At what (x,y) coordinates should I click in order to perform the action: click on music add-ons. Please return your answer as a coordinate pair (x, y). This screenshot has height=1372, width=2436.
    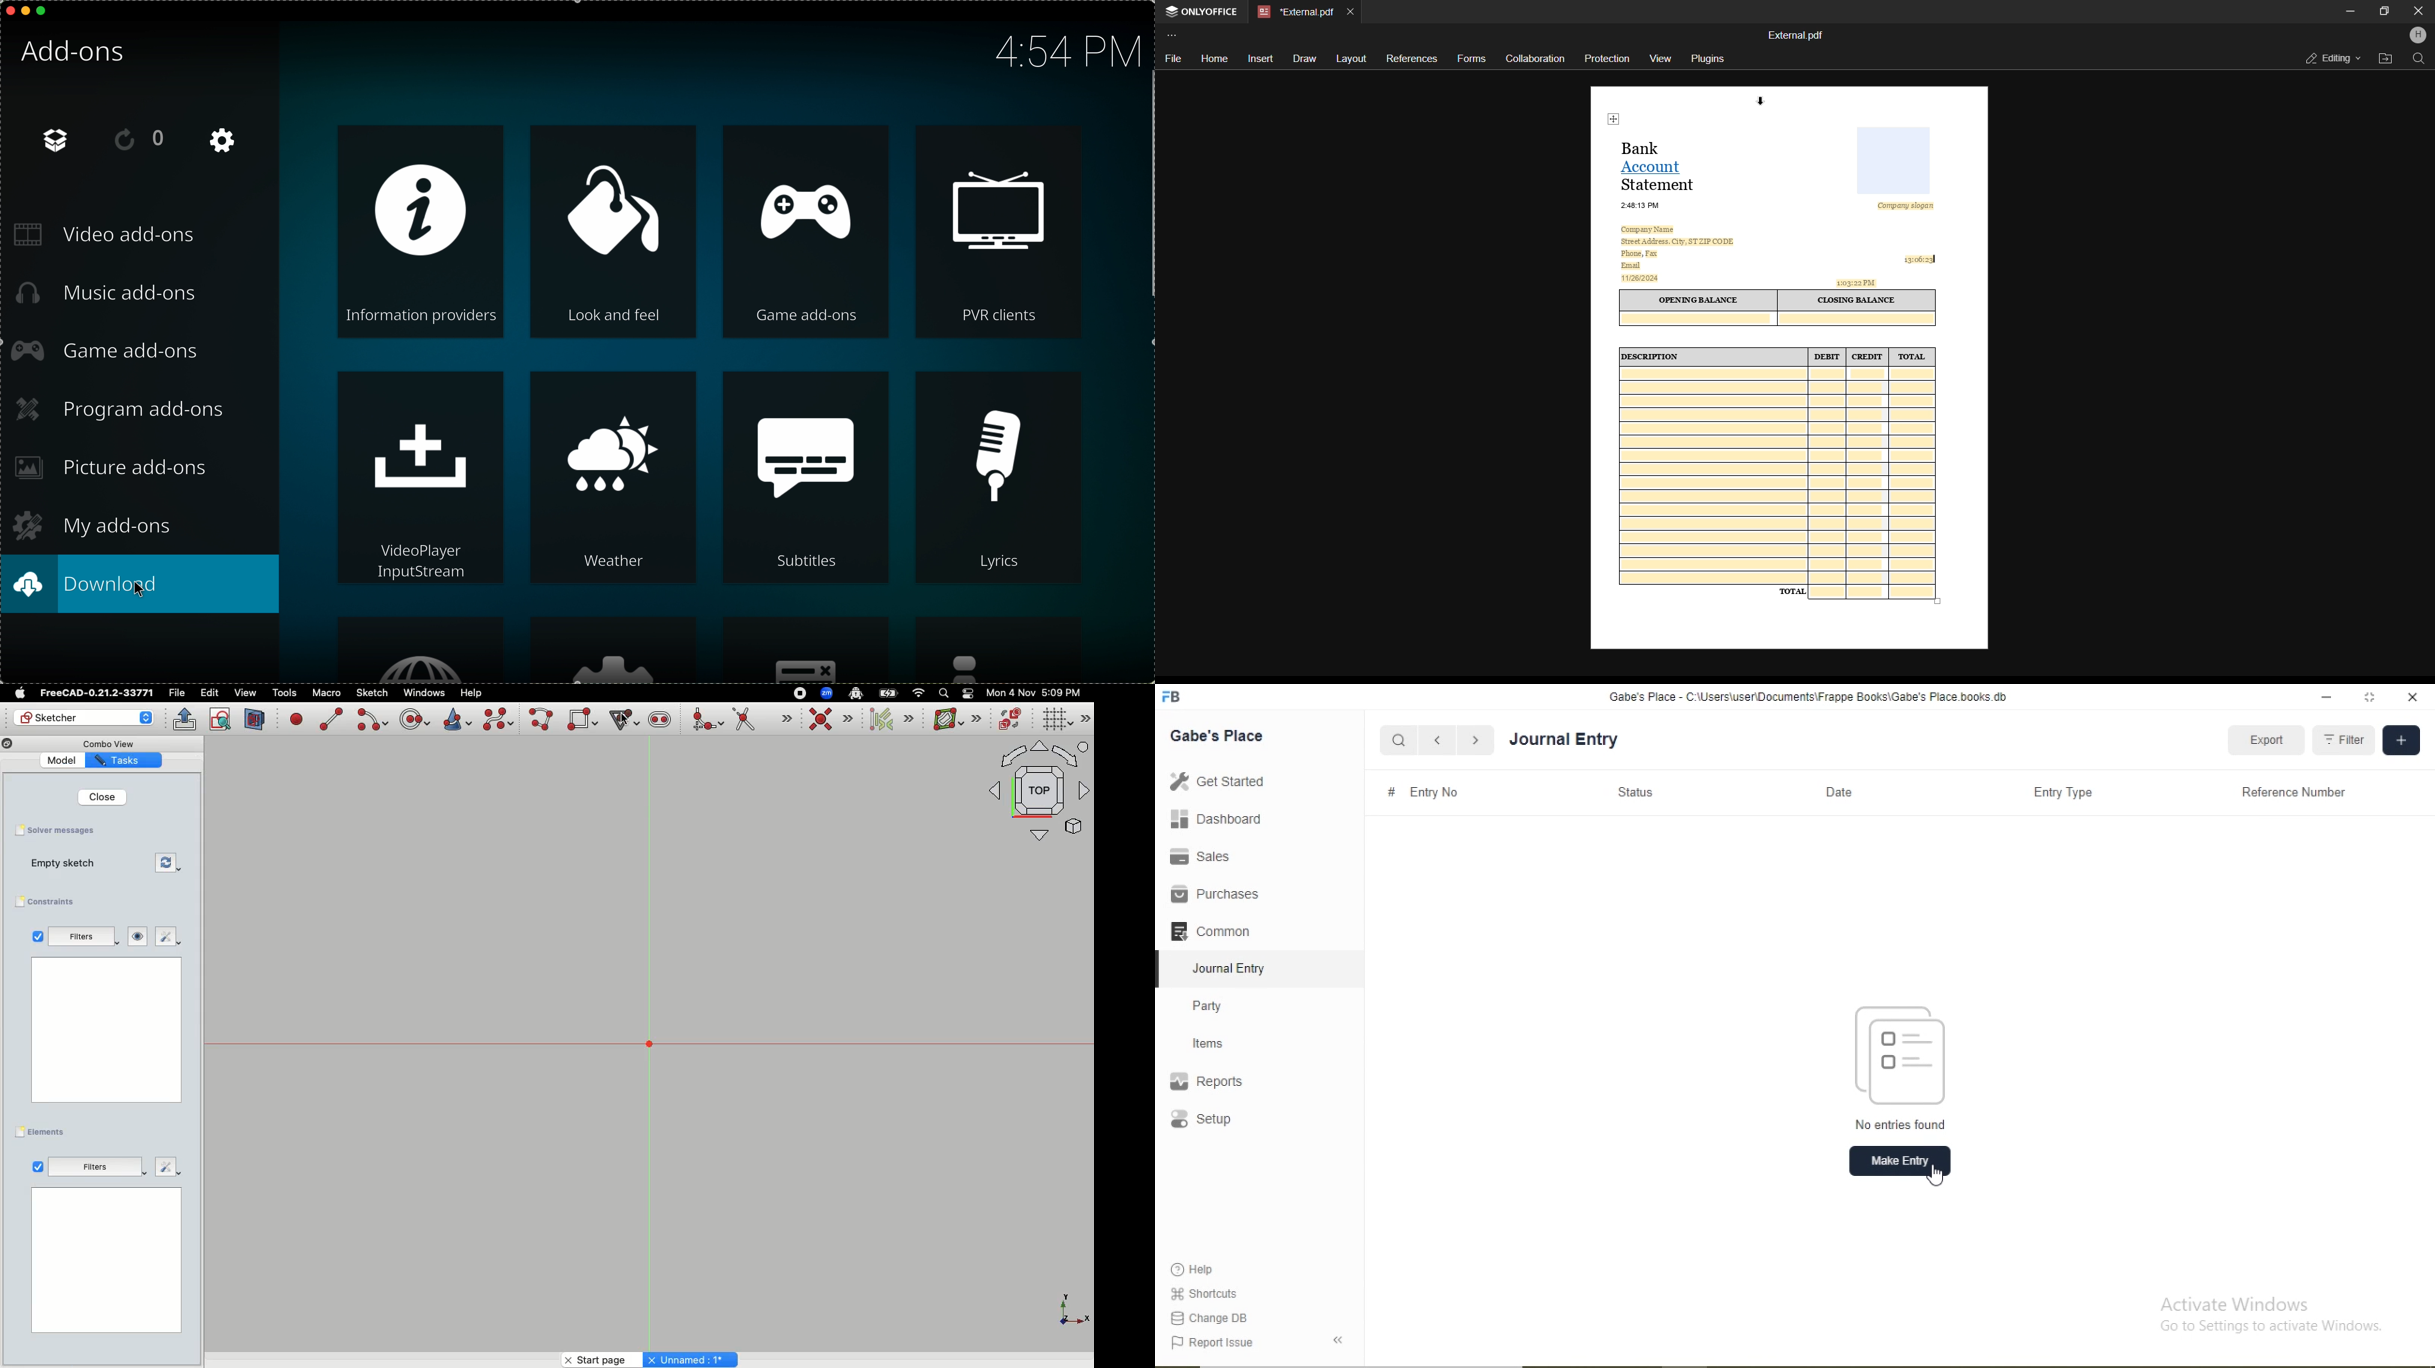
    Looking at the image, I should click on (106, 298).